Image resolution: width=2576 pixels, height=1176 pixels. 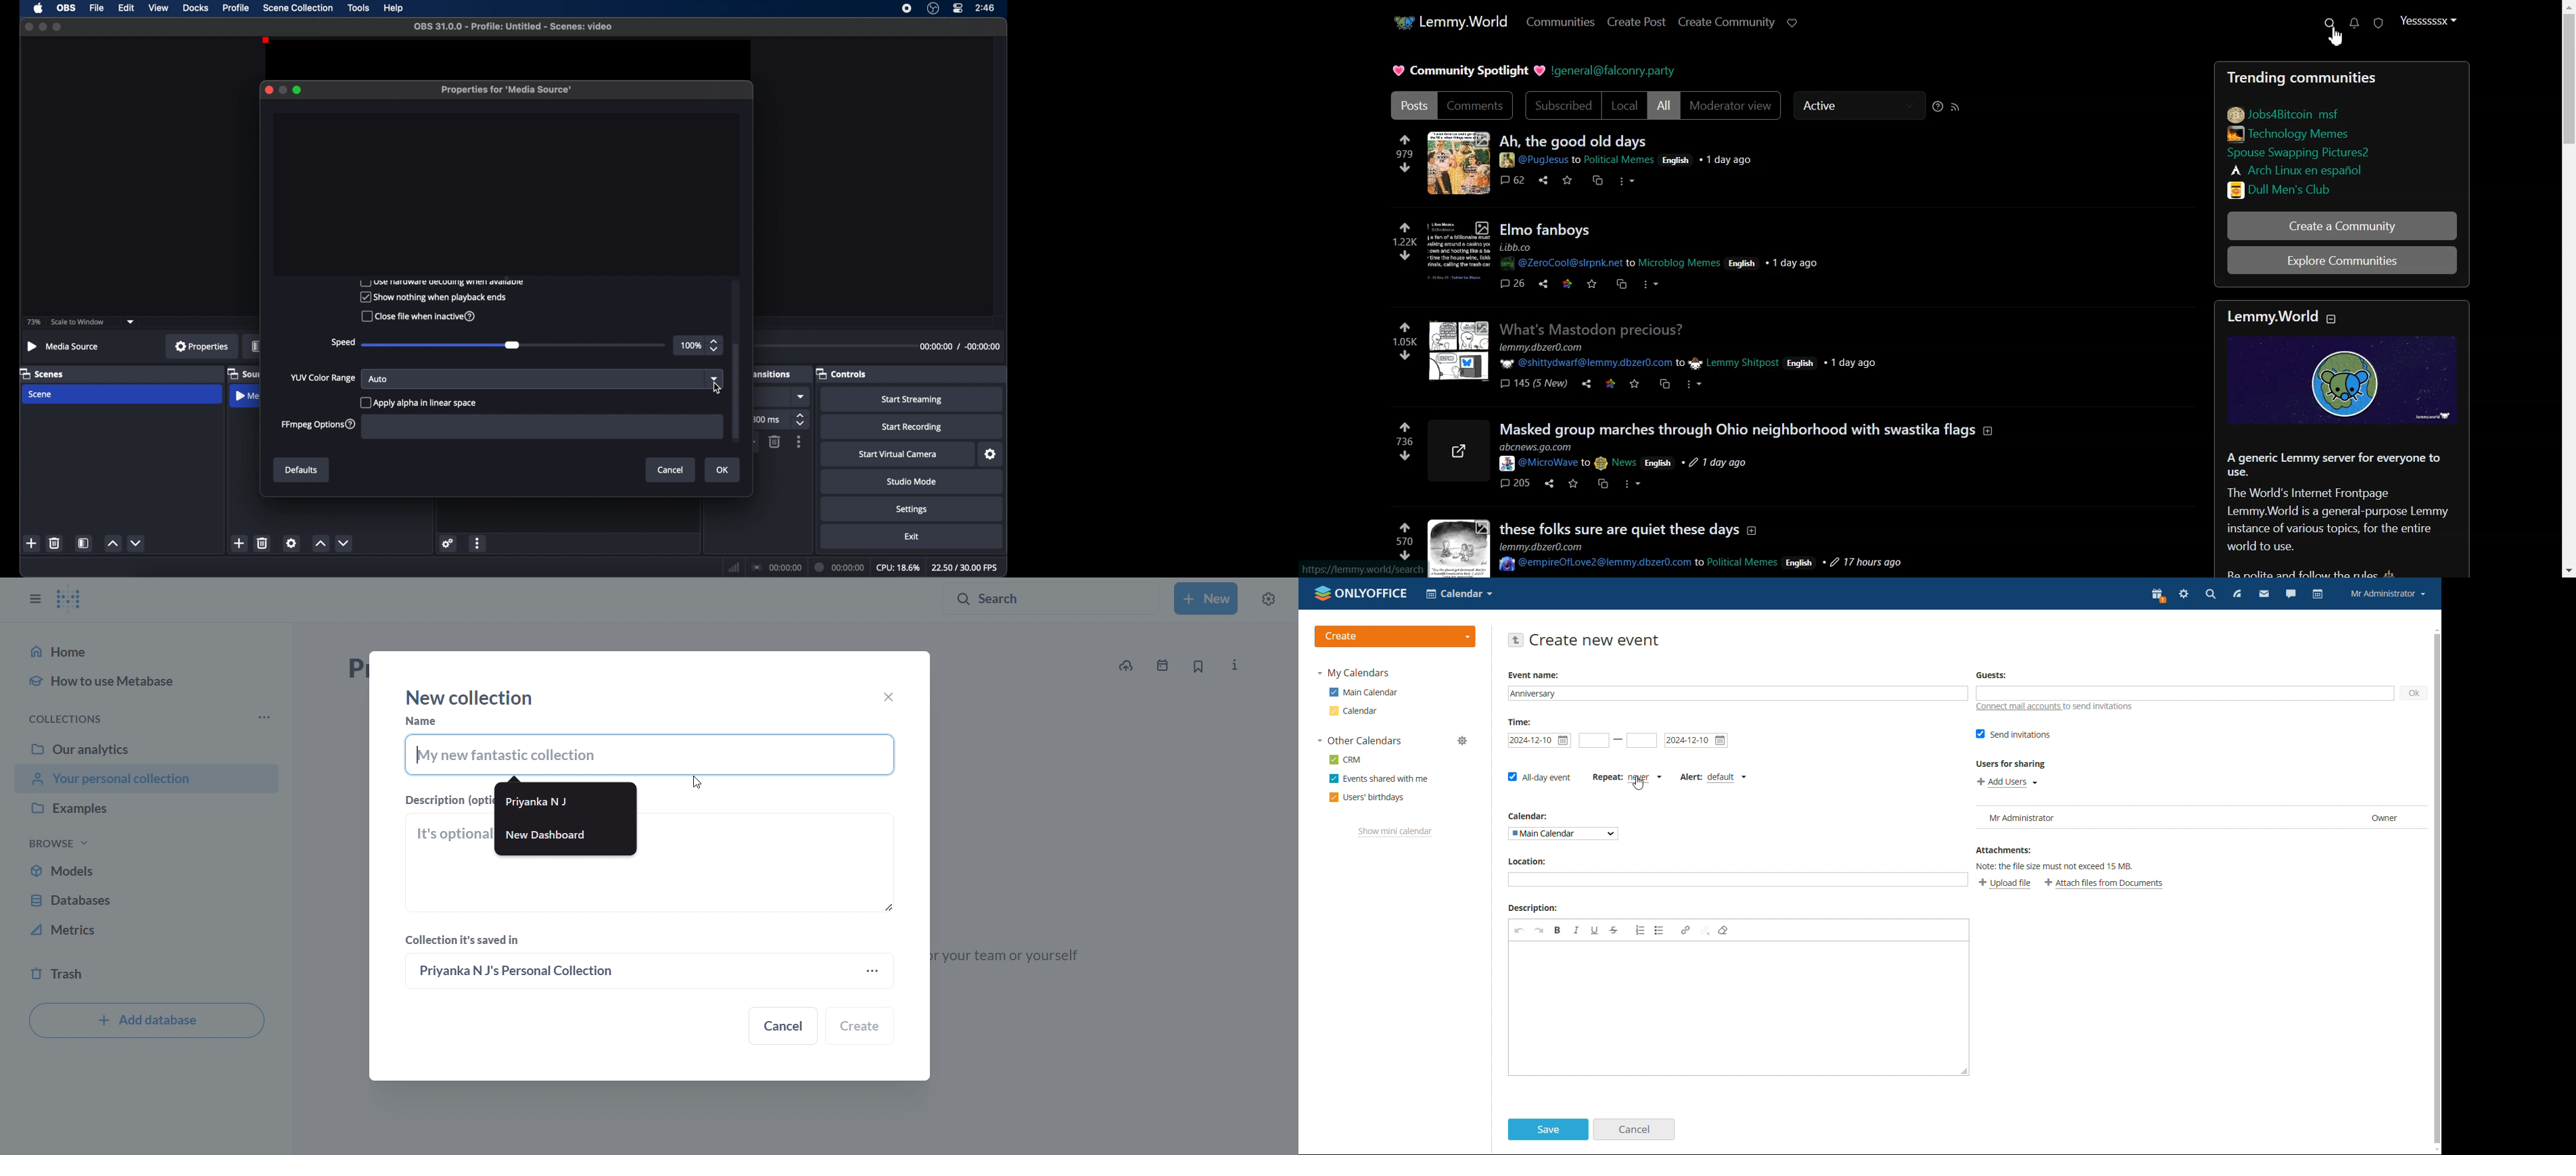 I want to click on numbers, so click(x=1404, y=540).